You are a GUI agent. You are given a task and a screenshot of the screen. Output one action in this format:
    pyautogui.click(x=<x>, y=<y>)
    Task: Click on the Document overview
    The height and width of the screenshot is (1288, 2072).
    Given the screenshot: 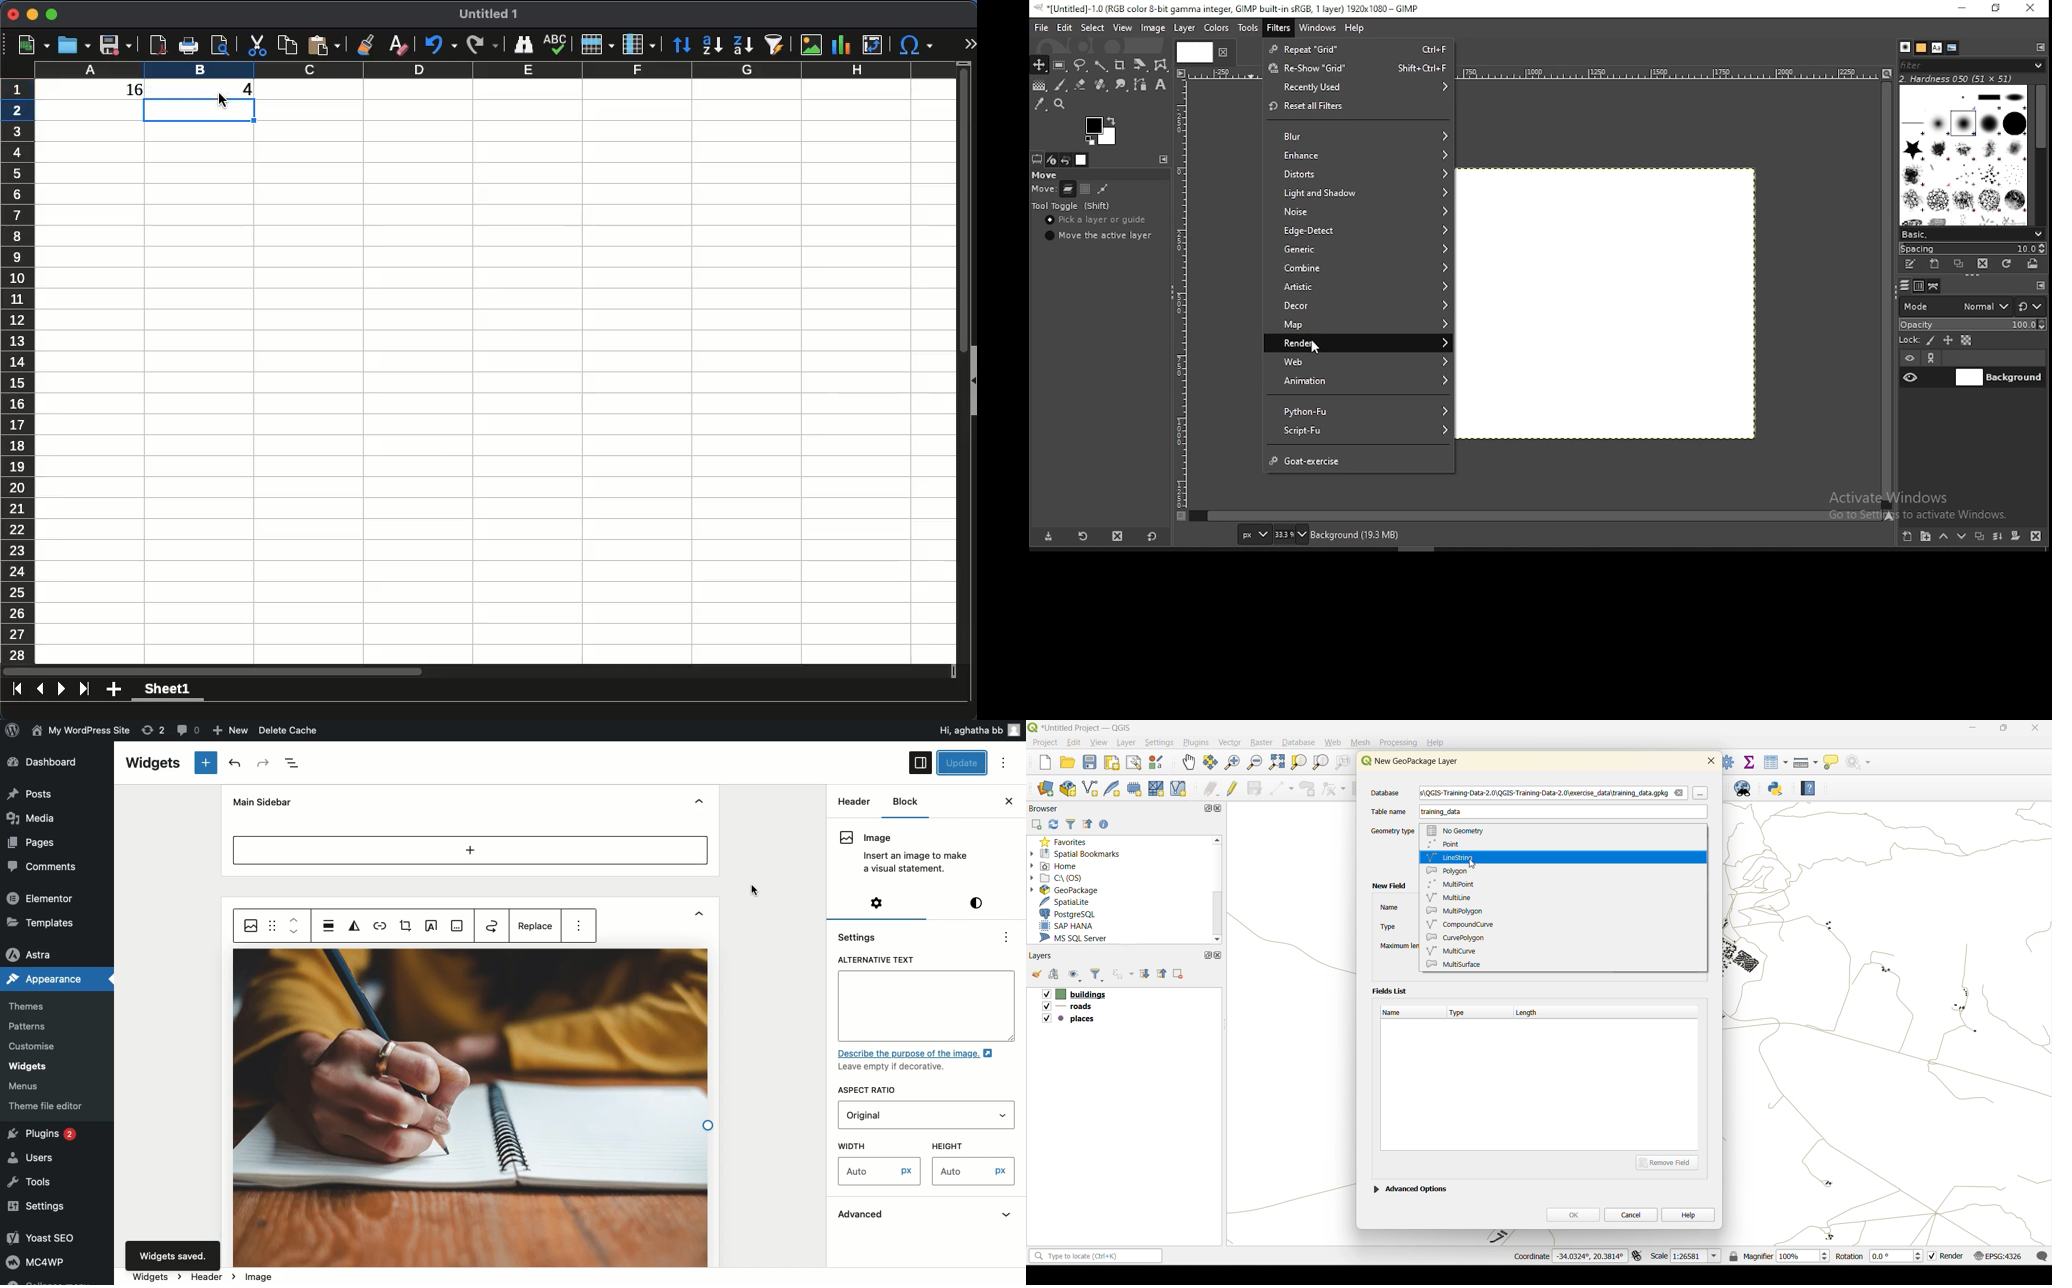 What is the action you would take?
    pyautogui.click(x=294, y=763)
    